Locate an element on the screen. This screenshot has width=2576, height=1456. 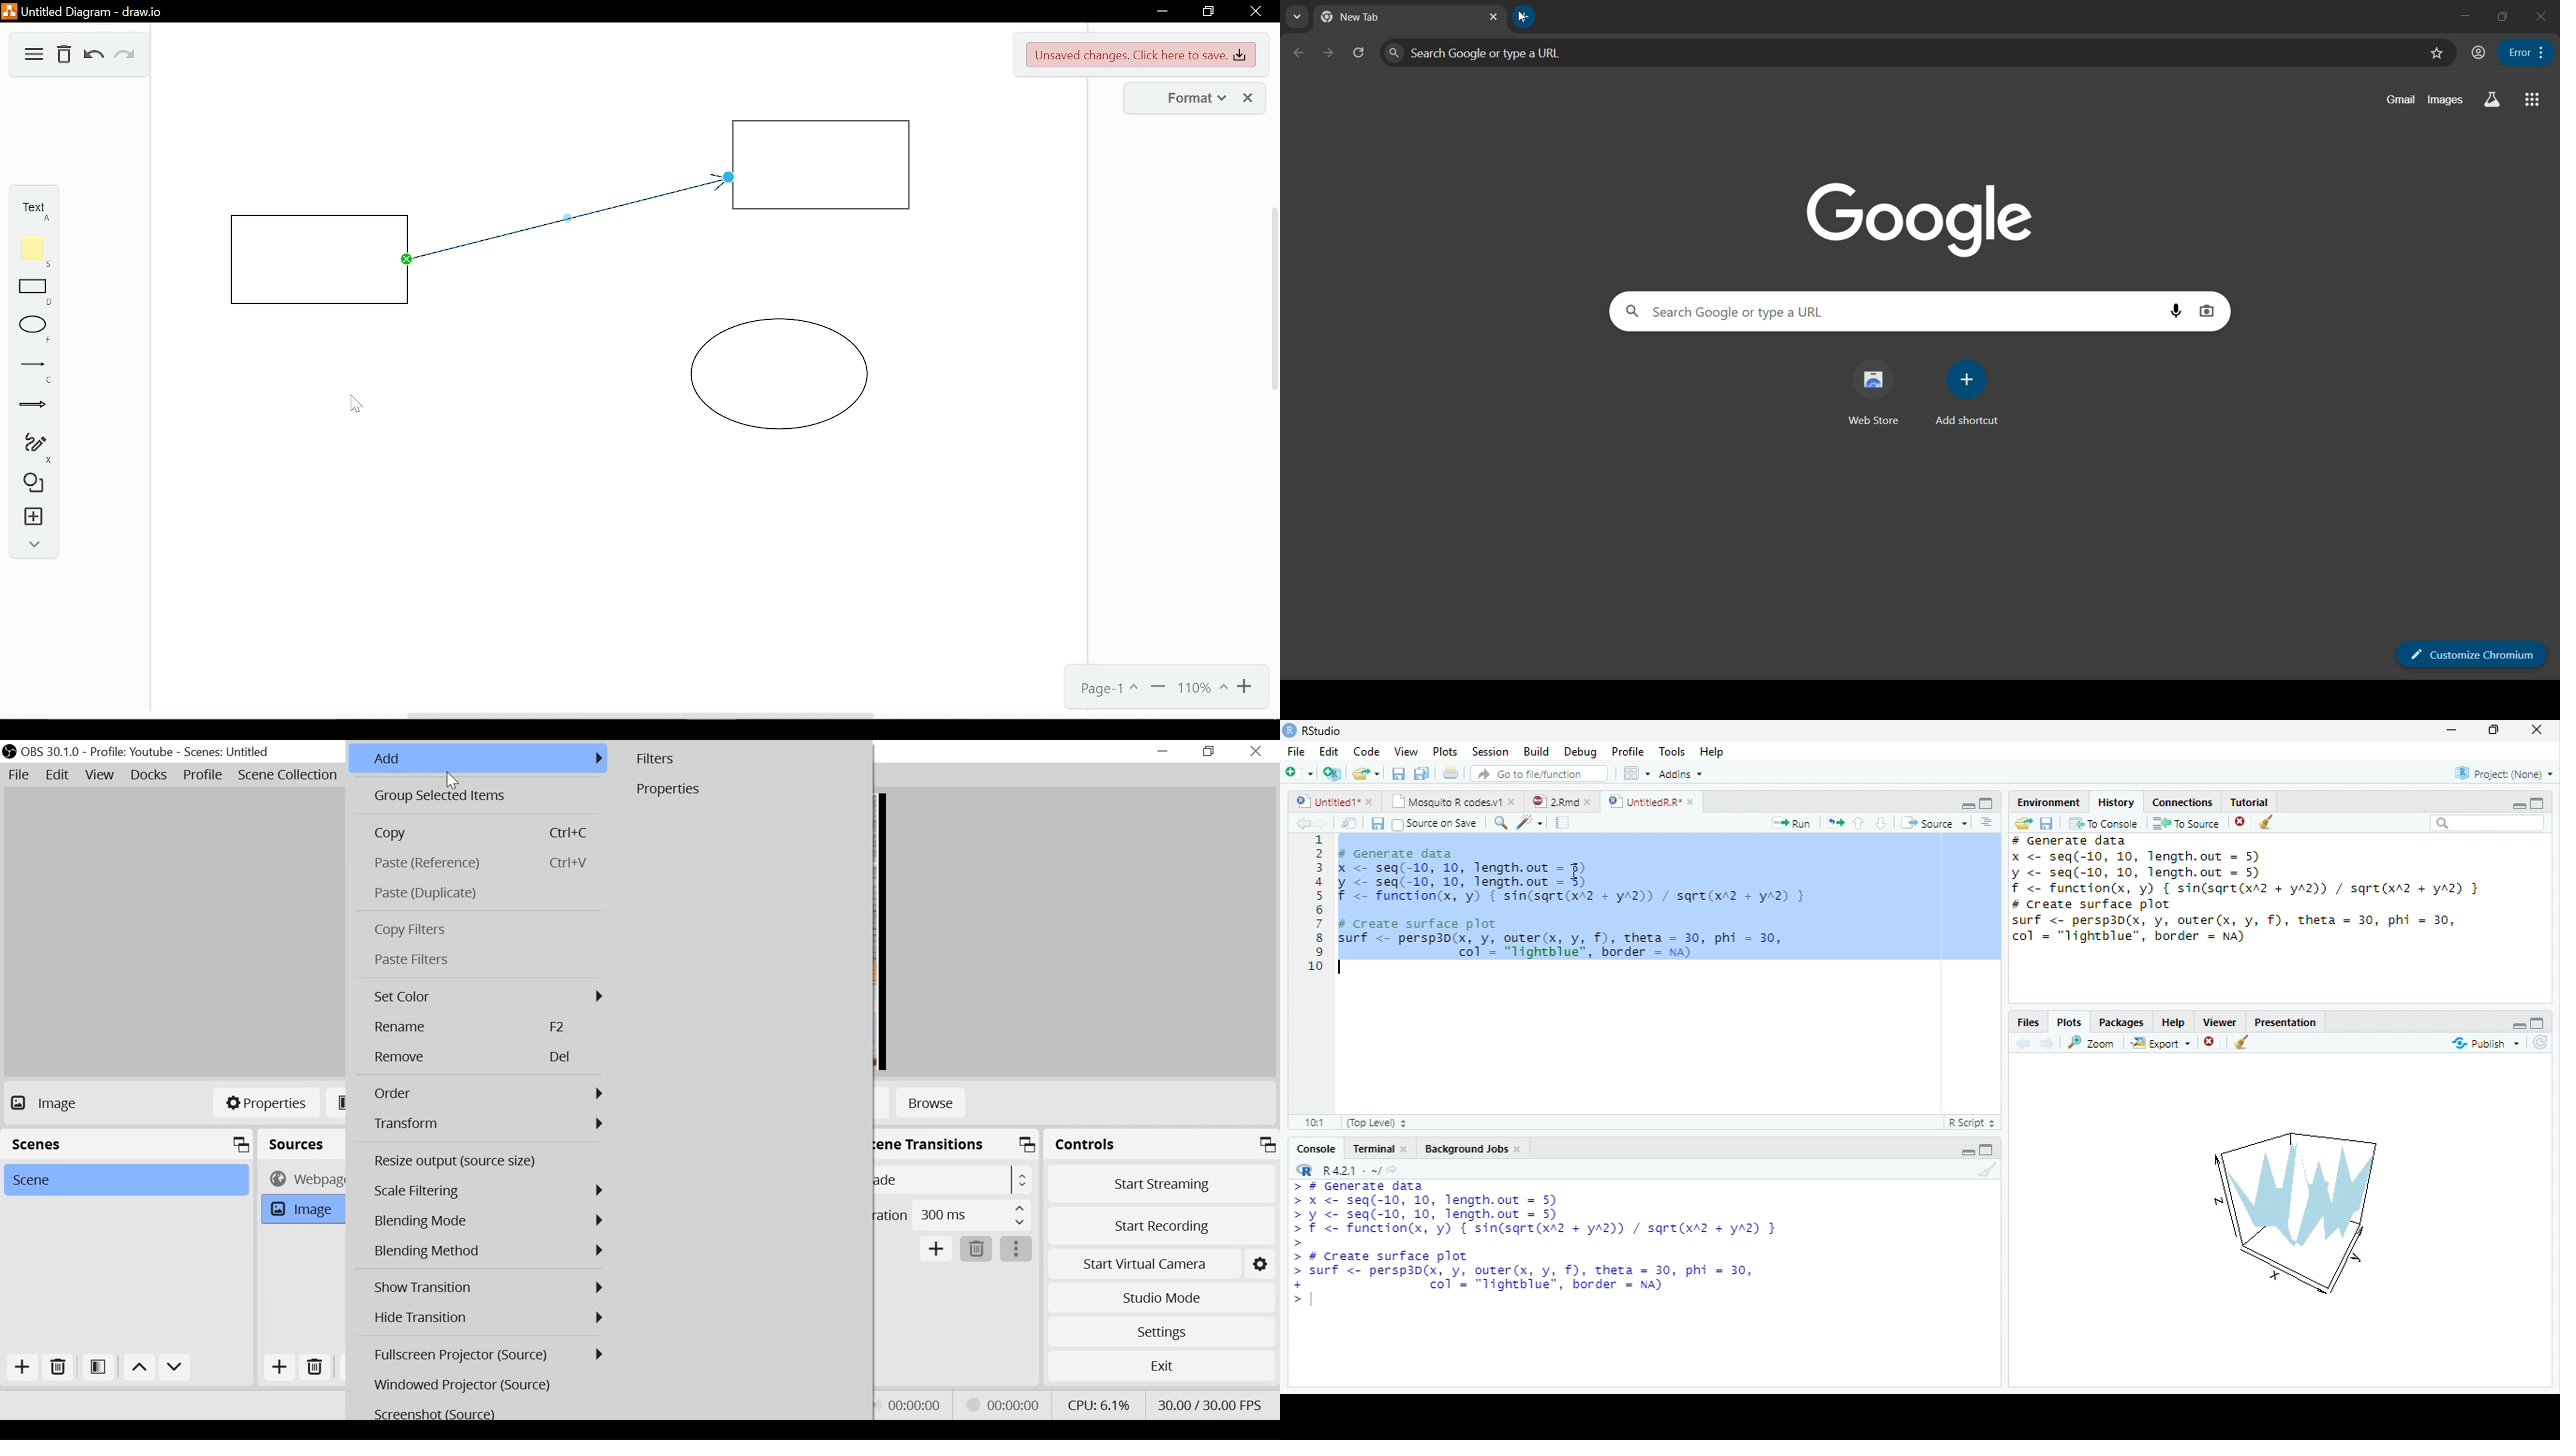
maximize is located at coordinates (2538, 1024).